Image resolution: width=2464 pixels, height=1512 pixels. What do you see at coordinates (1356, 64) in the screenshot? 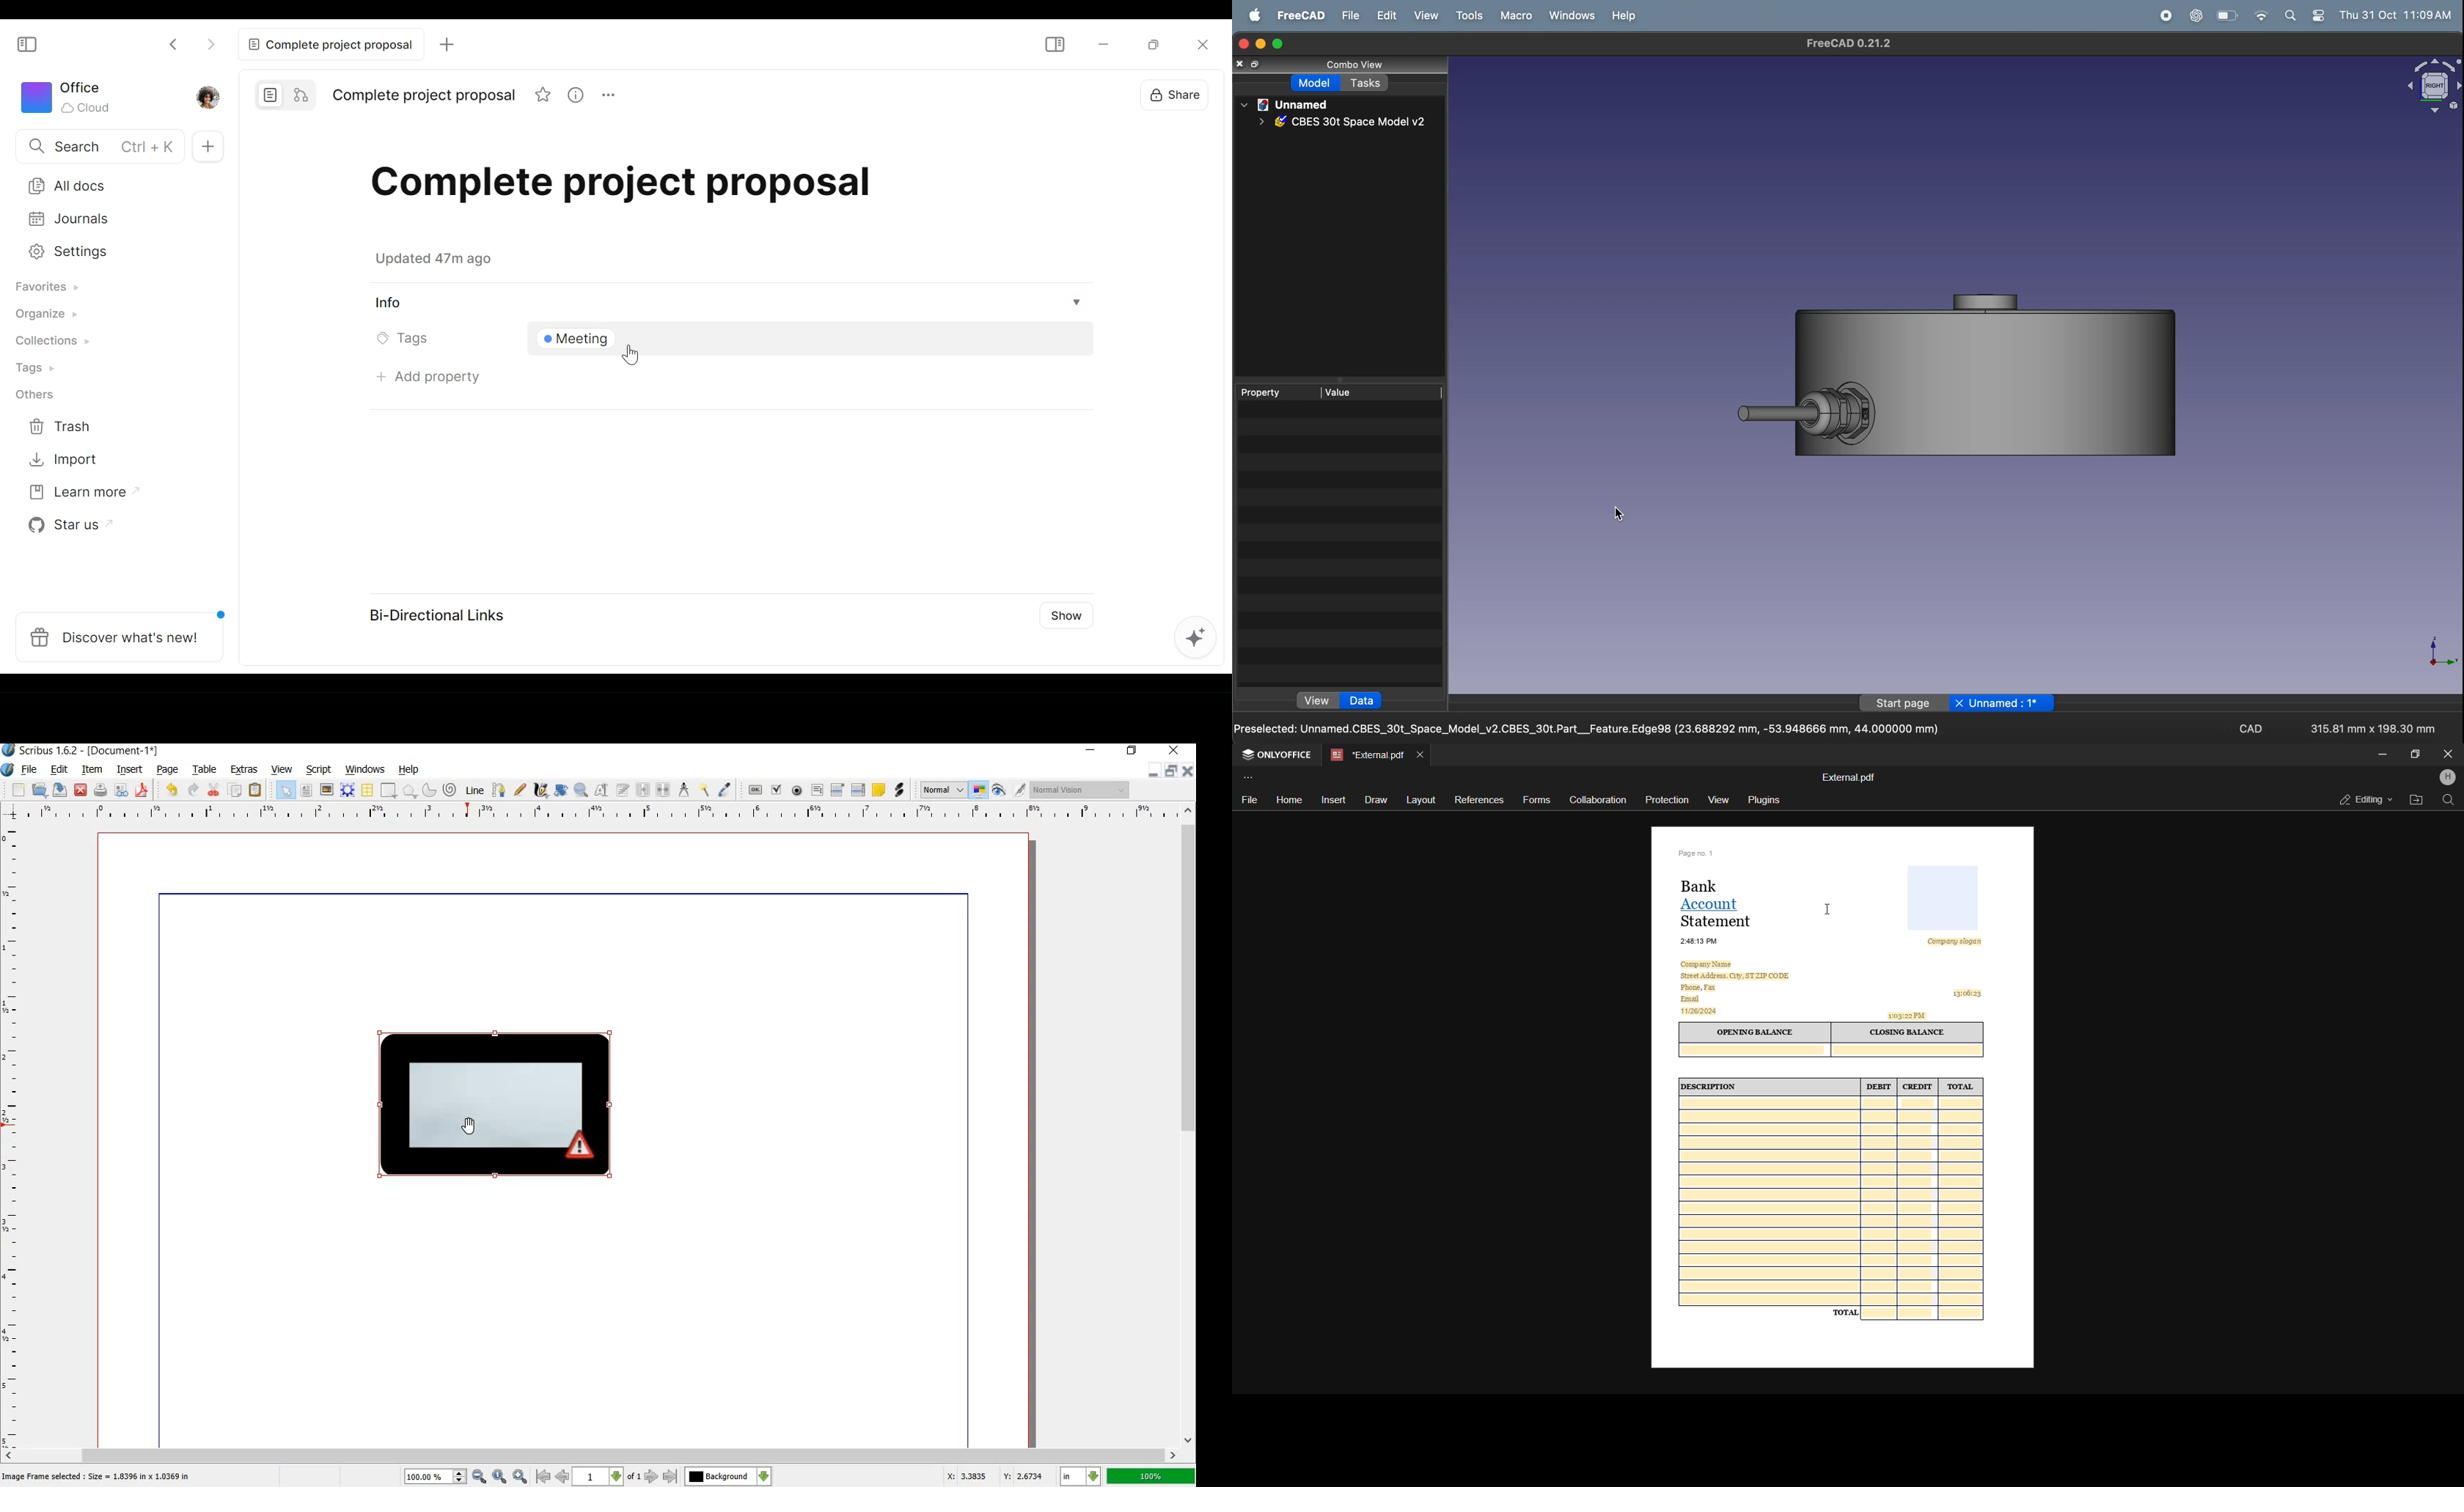
I see `combo view` at bounding box center [1356, 64].